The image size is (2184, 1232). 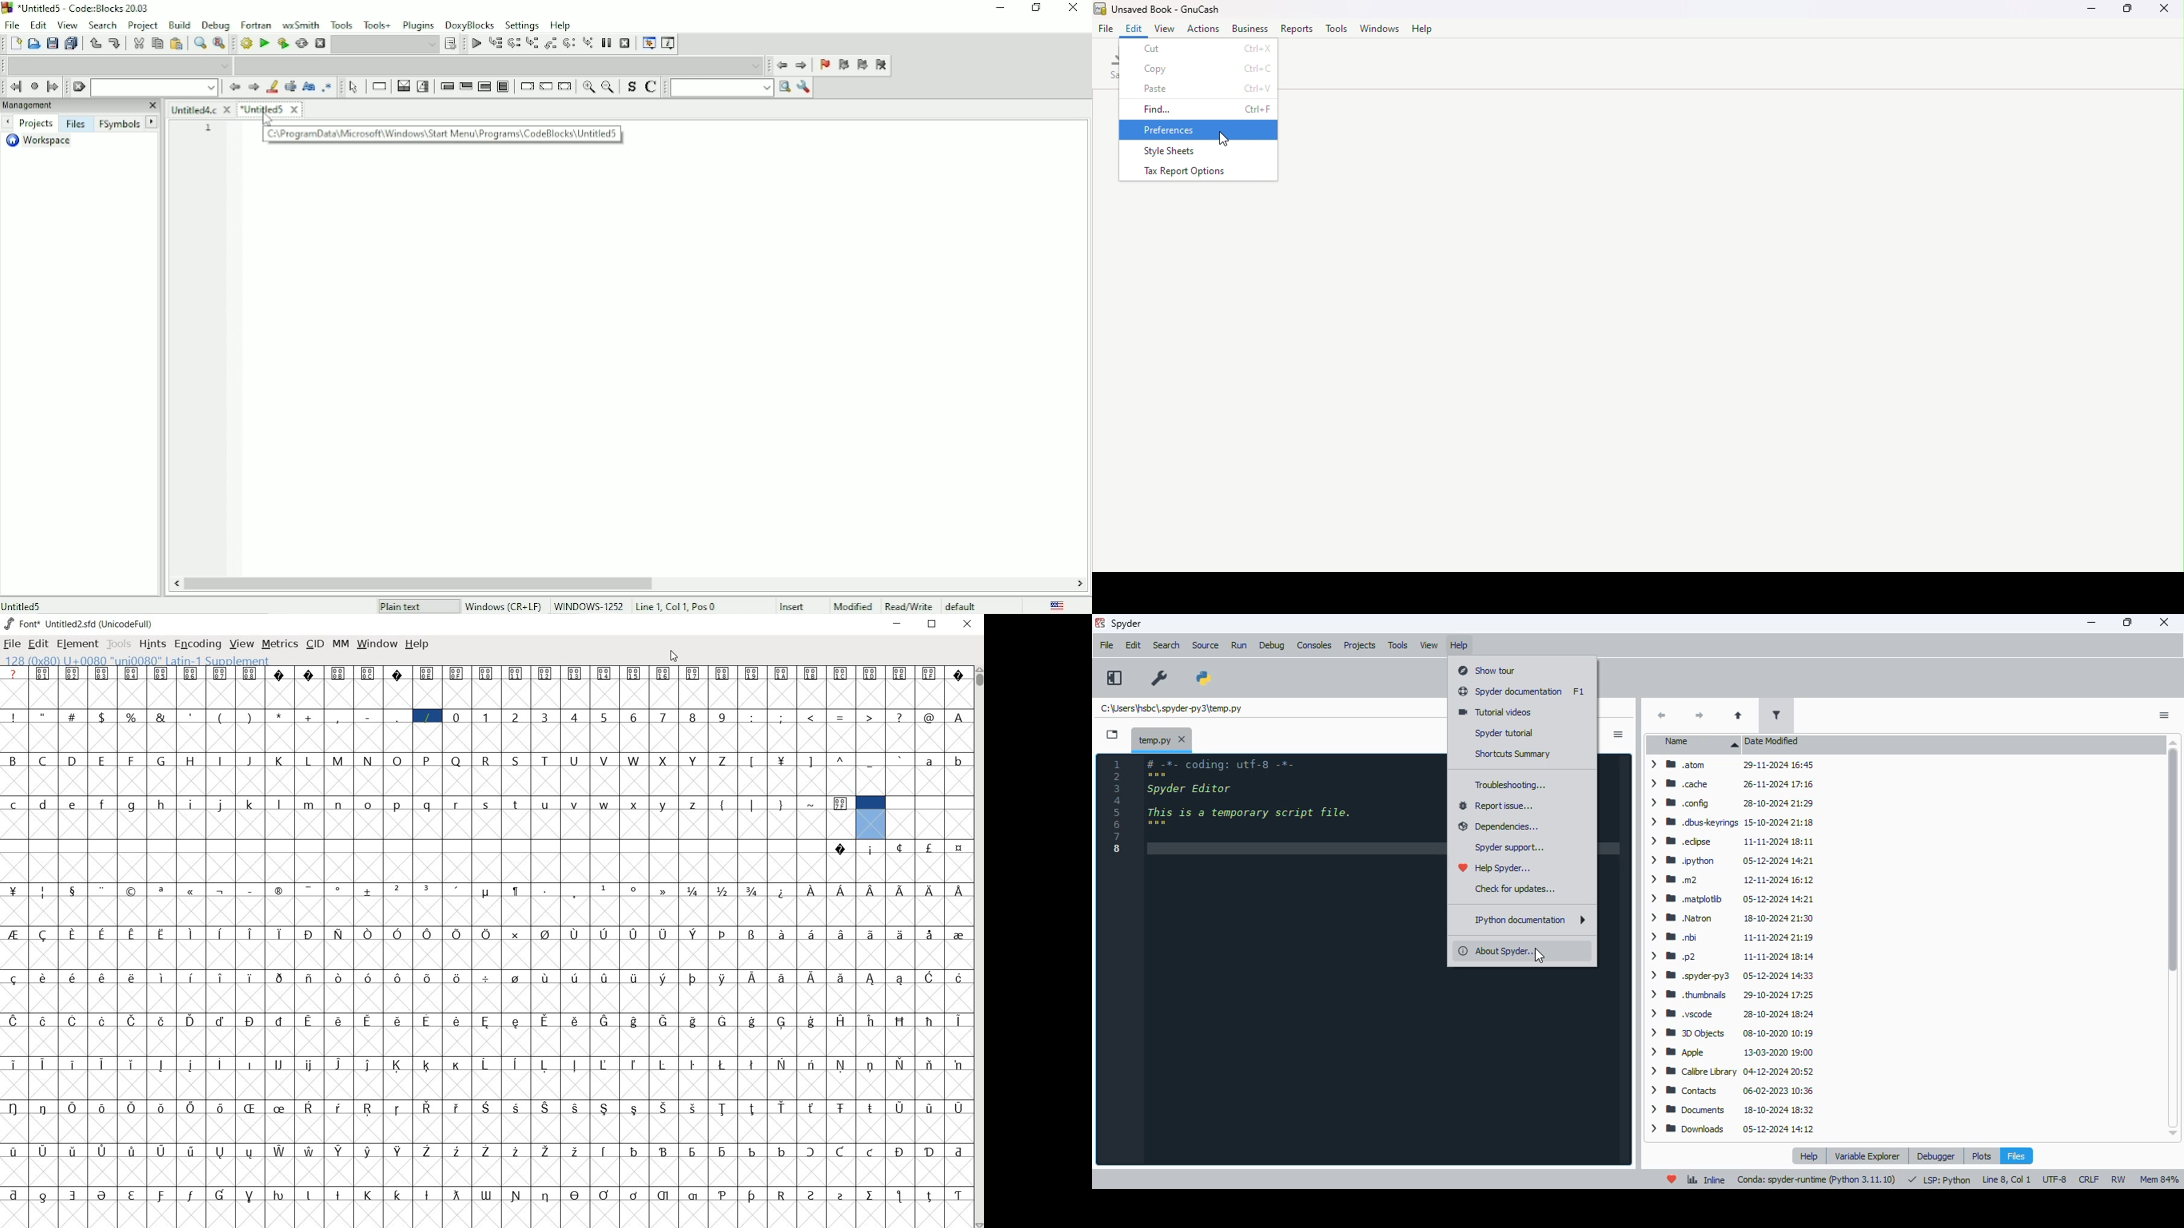 What do you see at coordinates (341, 1194) in the screenshot?
I see `Symbol` at bounding box center [341, 1194].